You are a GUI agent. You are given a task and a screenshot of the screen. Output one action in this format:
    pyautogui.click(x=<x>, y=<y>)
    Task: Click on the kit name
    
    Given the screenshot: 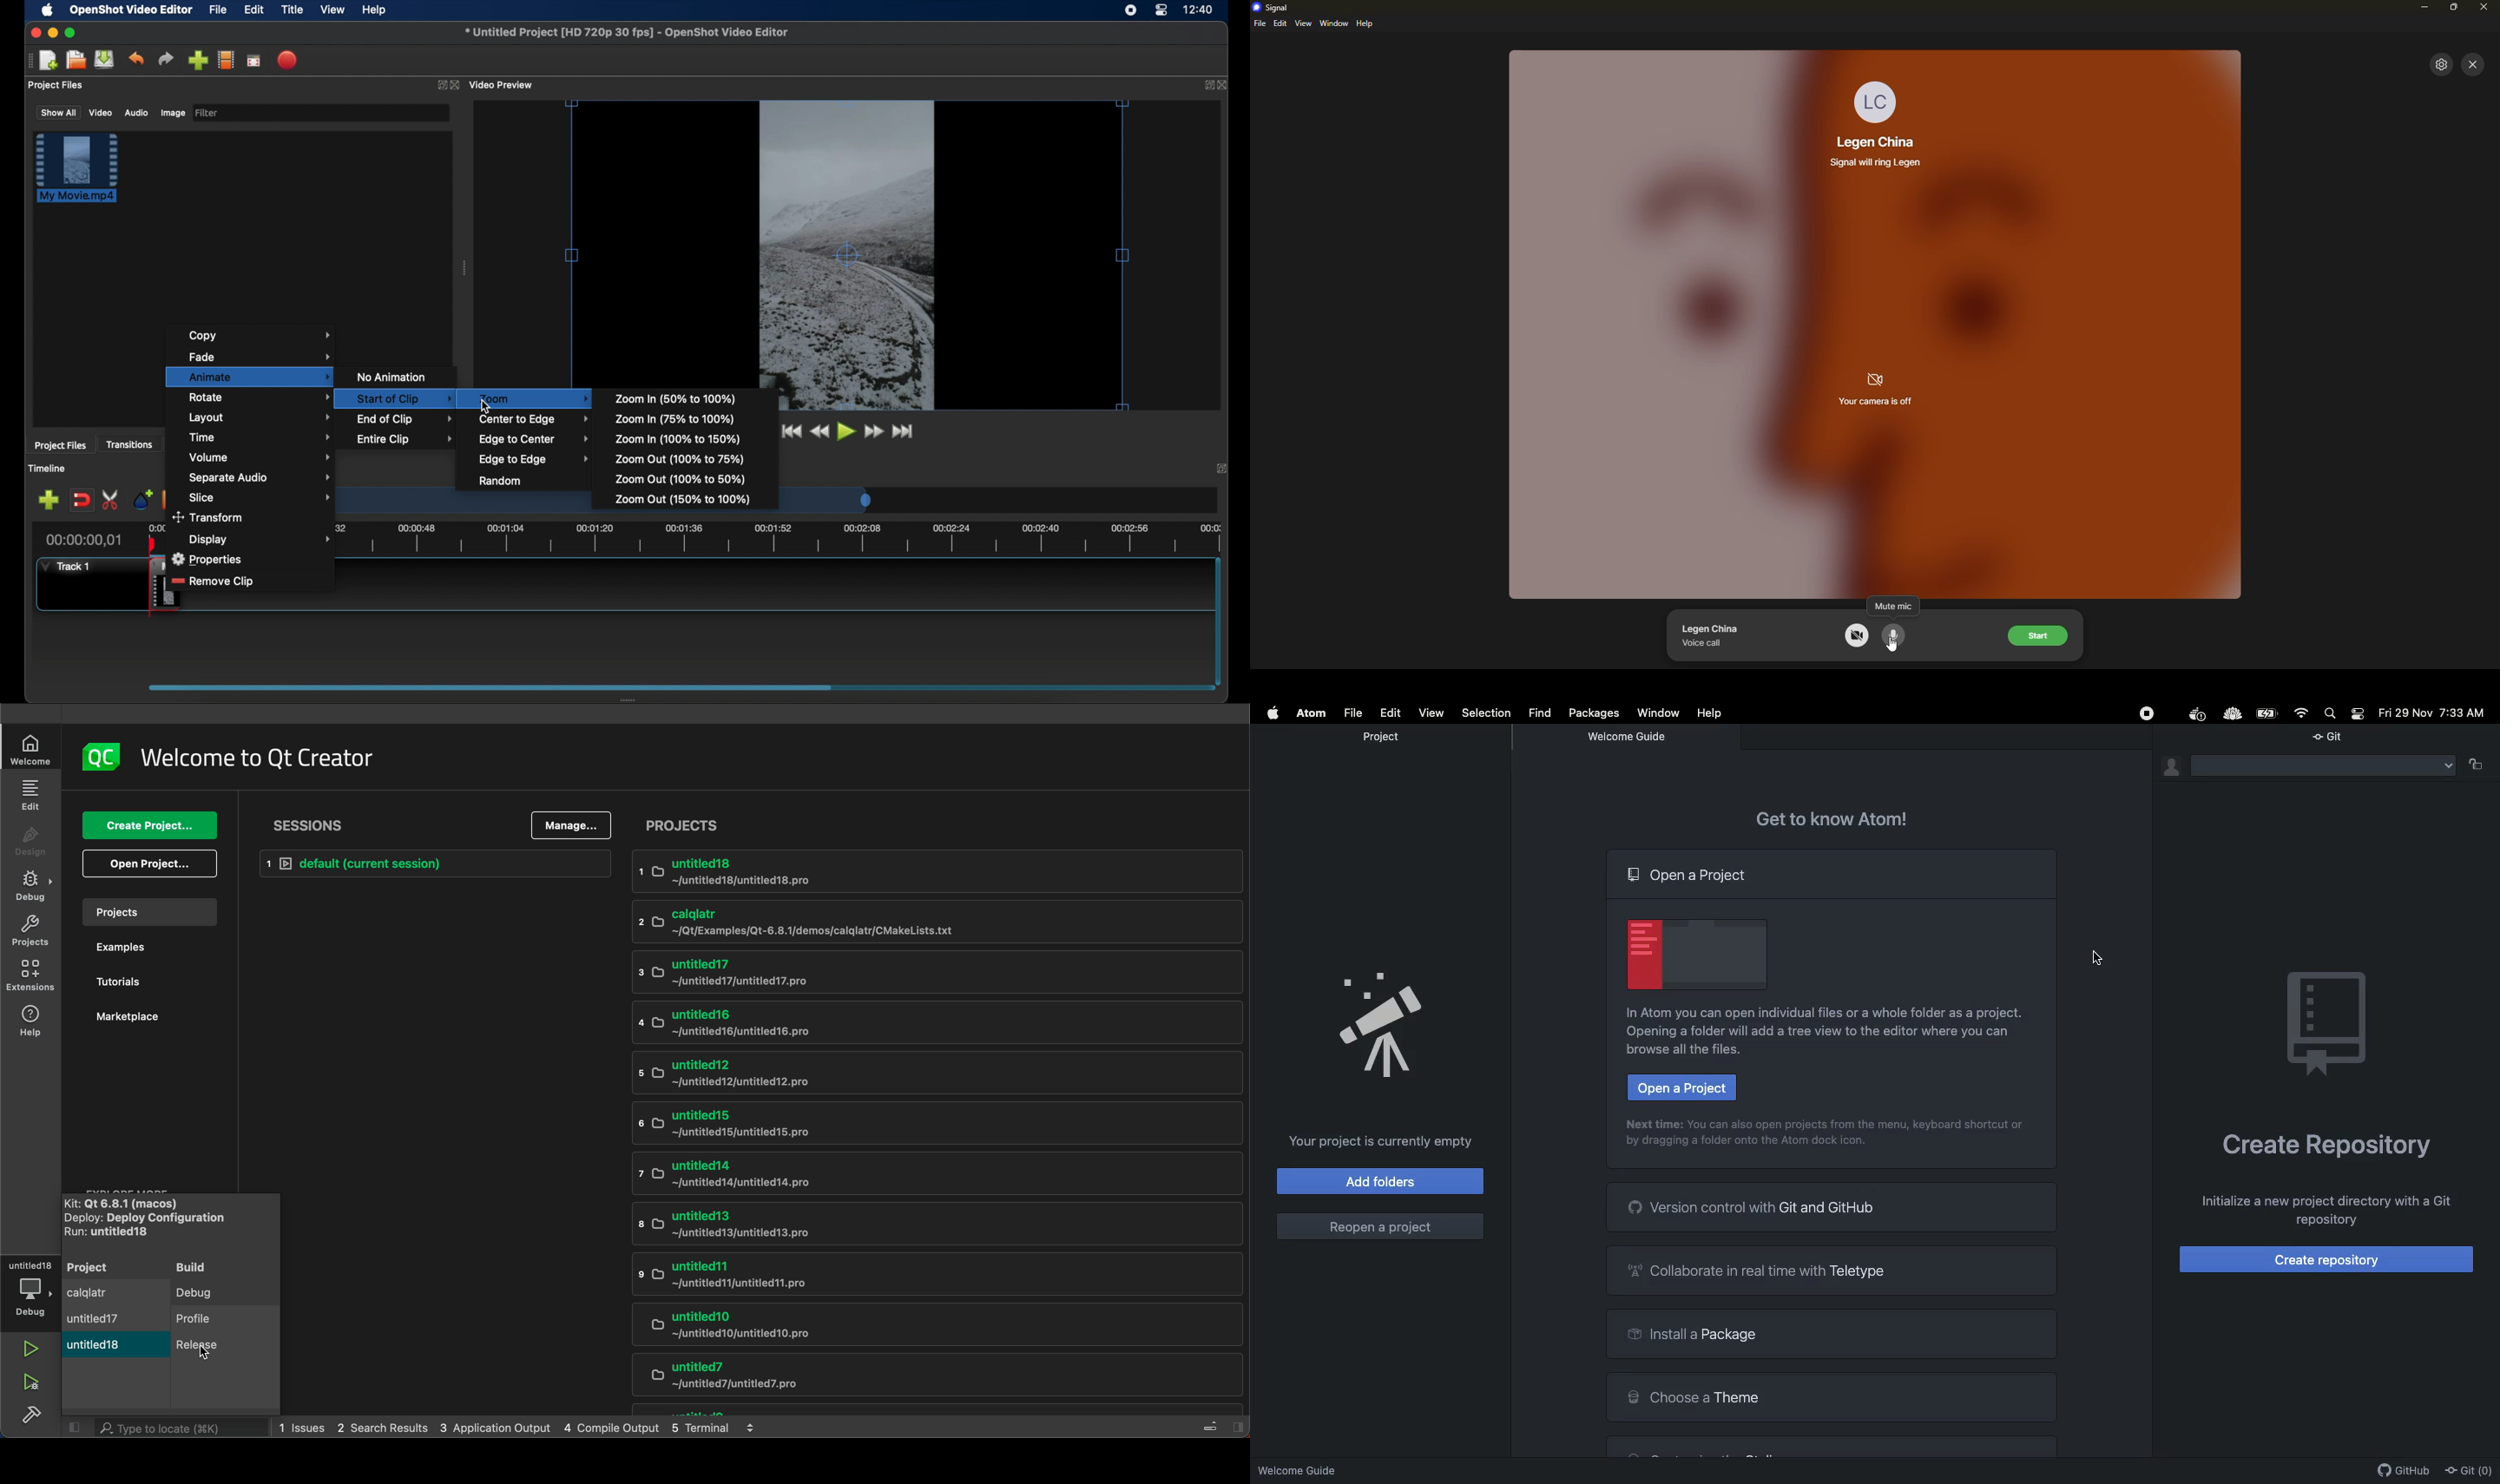 What is the action you would take?
    pyautogui.click(x=136, y=1201)
    